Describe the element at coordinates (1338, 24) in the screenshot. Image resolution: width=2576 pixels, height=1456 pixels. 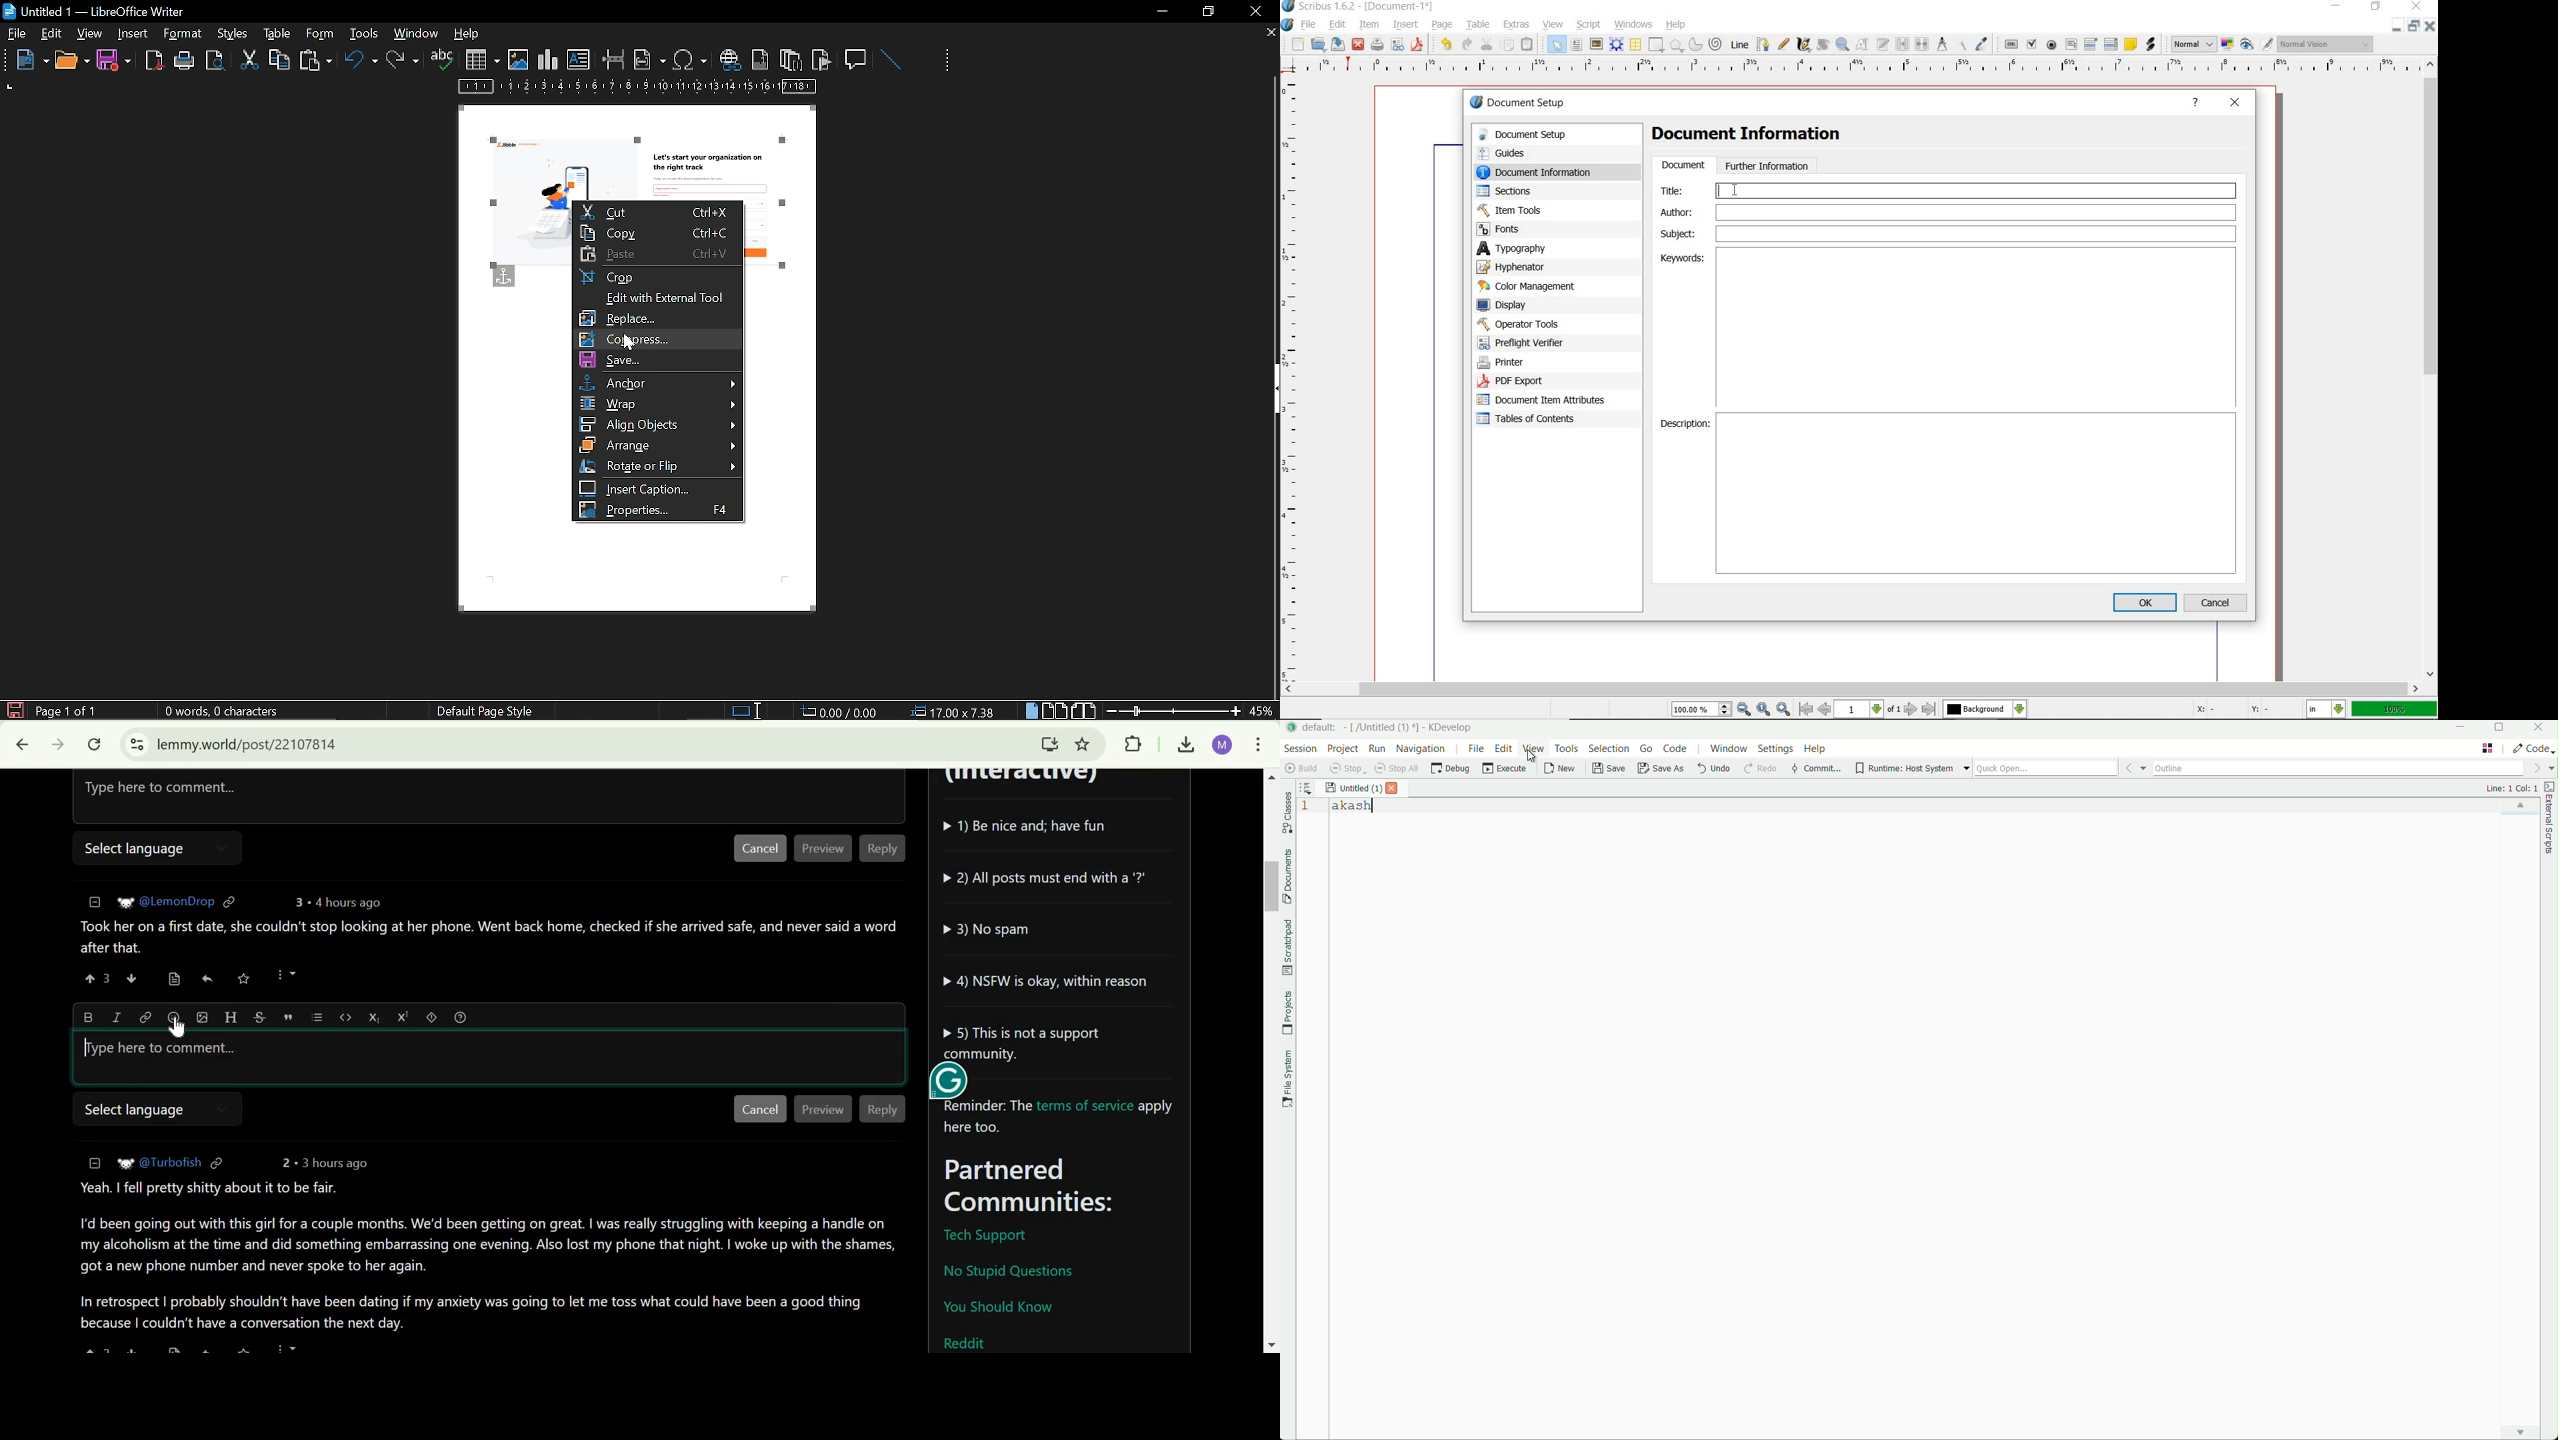
I see `edit` at that location.